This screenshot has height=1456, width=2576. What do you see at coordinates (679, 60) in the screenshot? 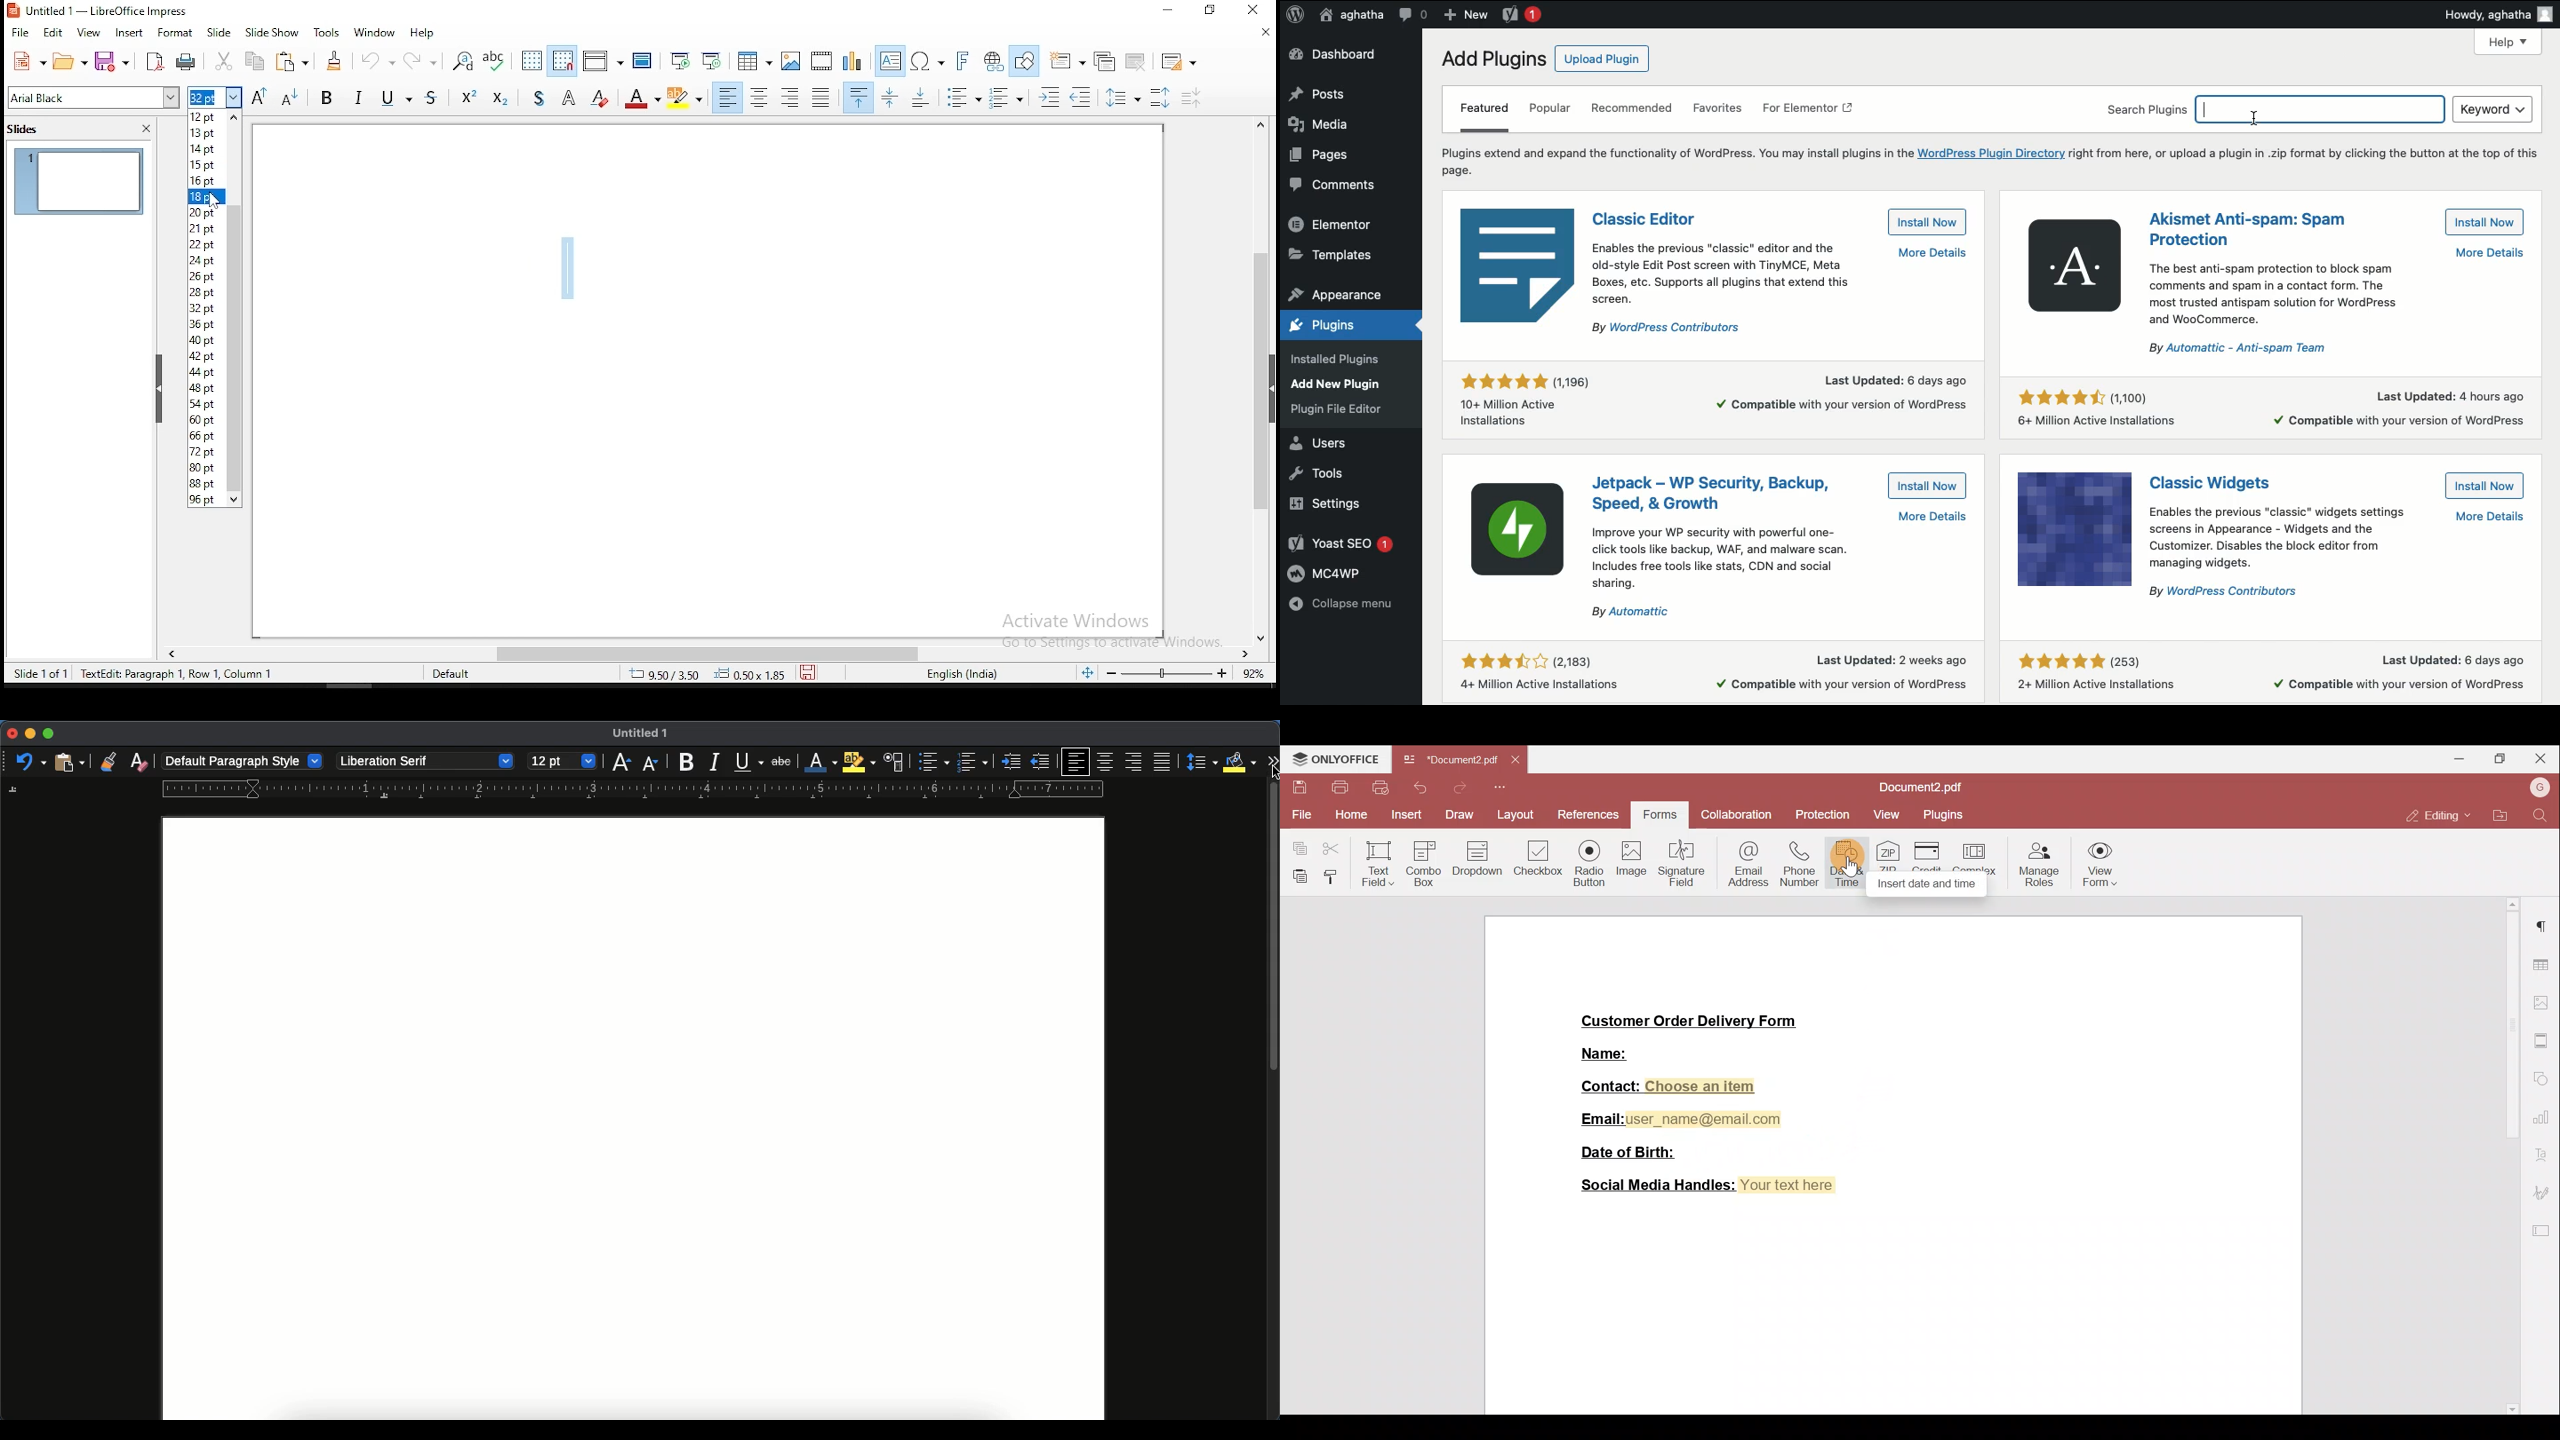
I see `start from first slide` at bounding box center [679, 60].